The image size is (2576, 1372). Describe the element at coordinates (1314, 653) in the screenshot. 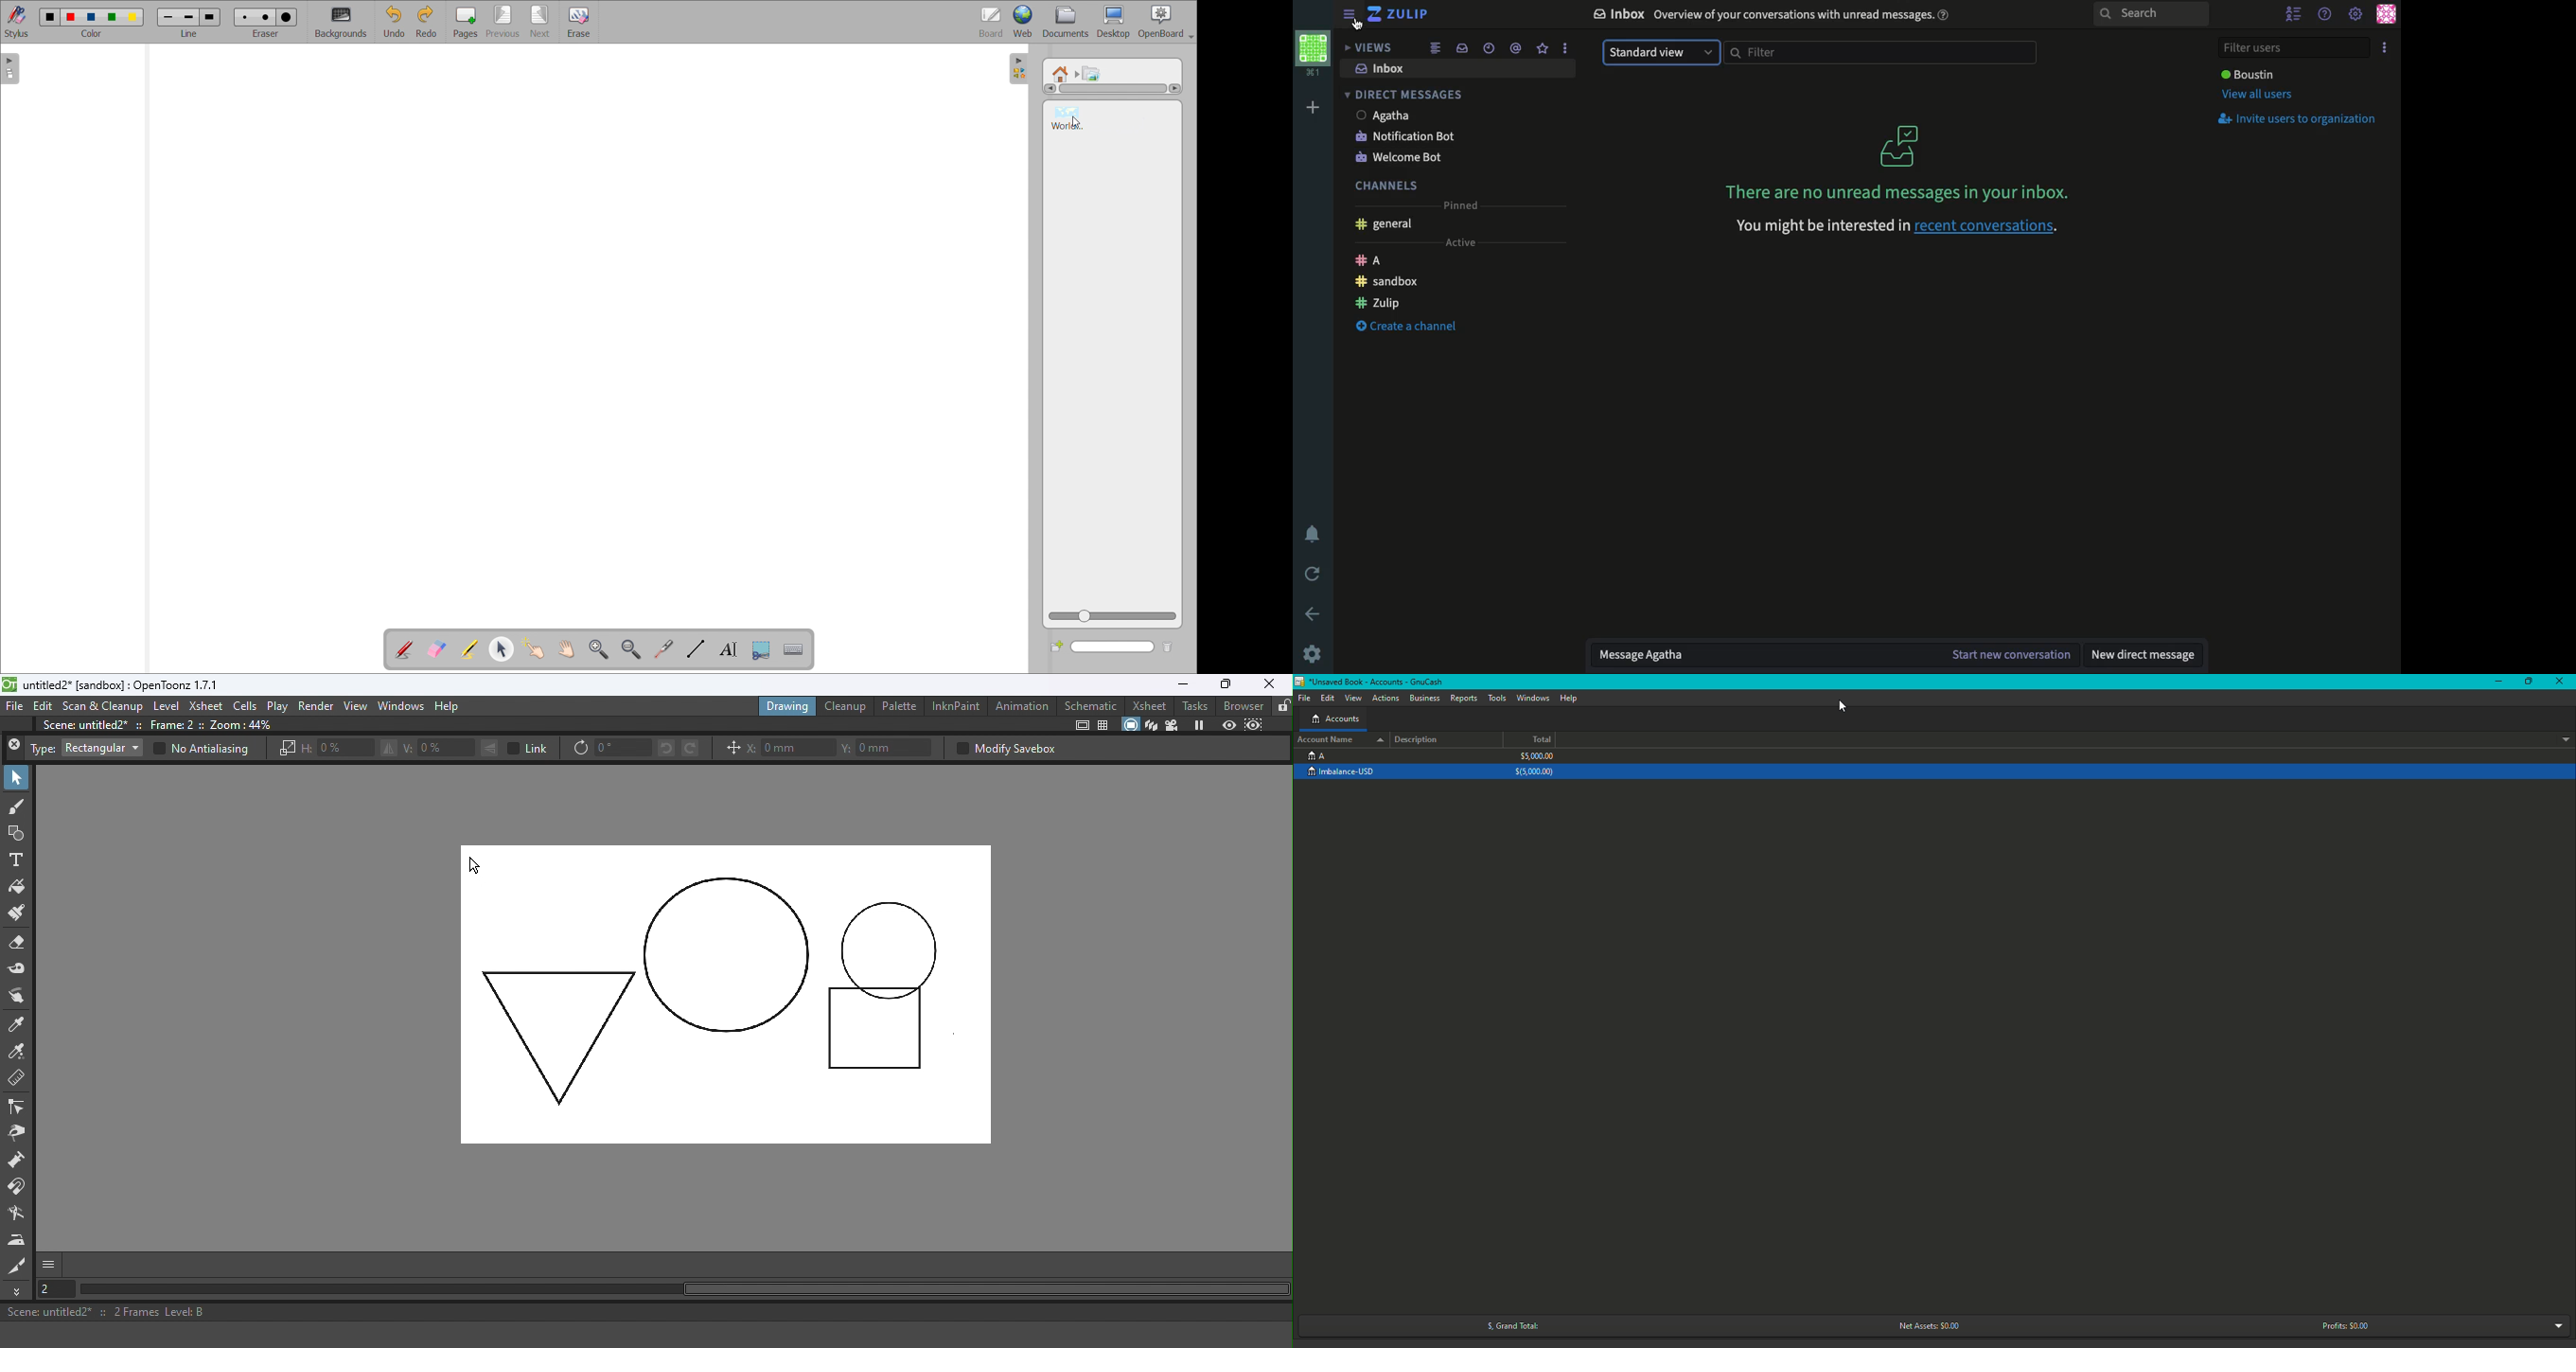

I see `Settings` at that location.